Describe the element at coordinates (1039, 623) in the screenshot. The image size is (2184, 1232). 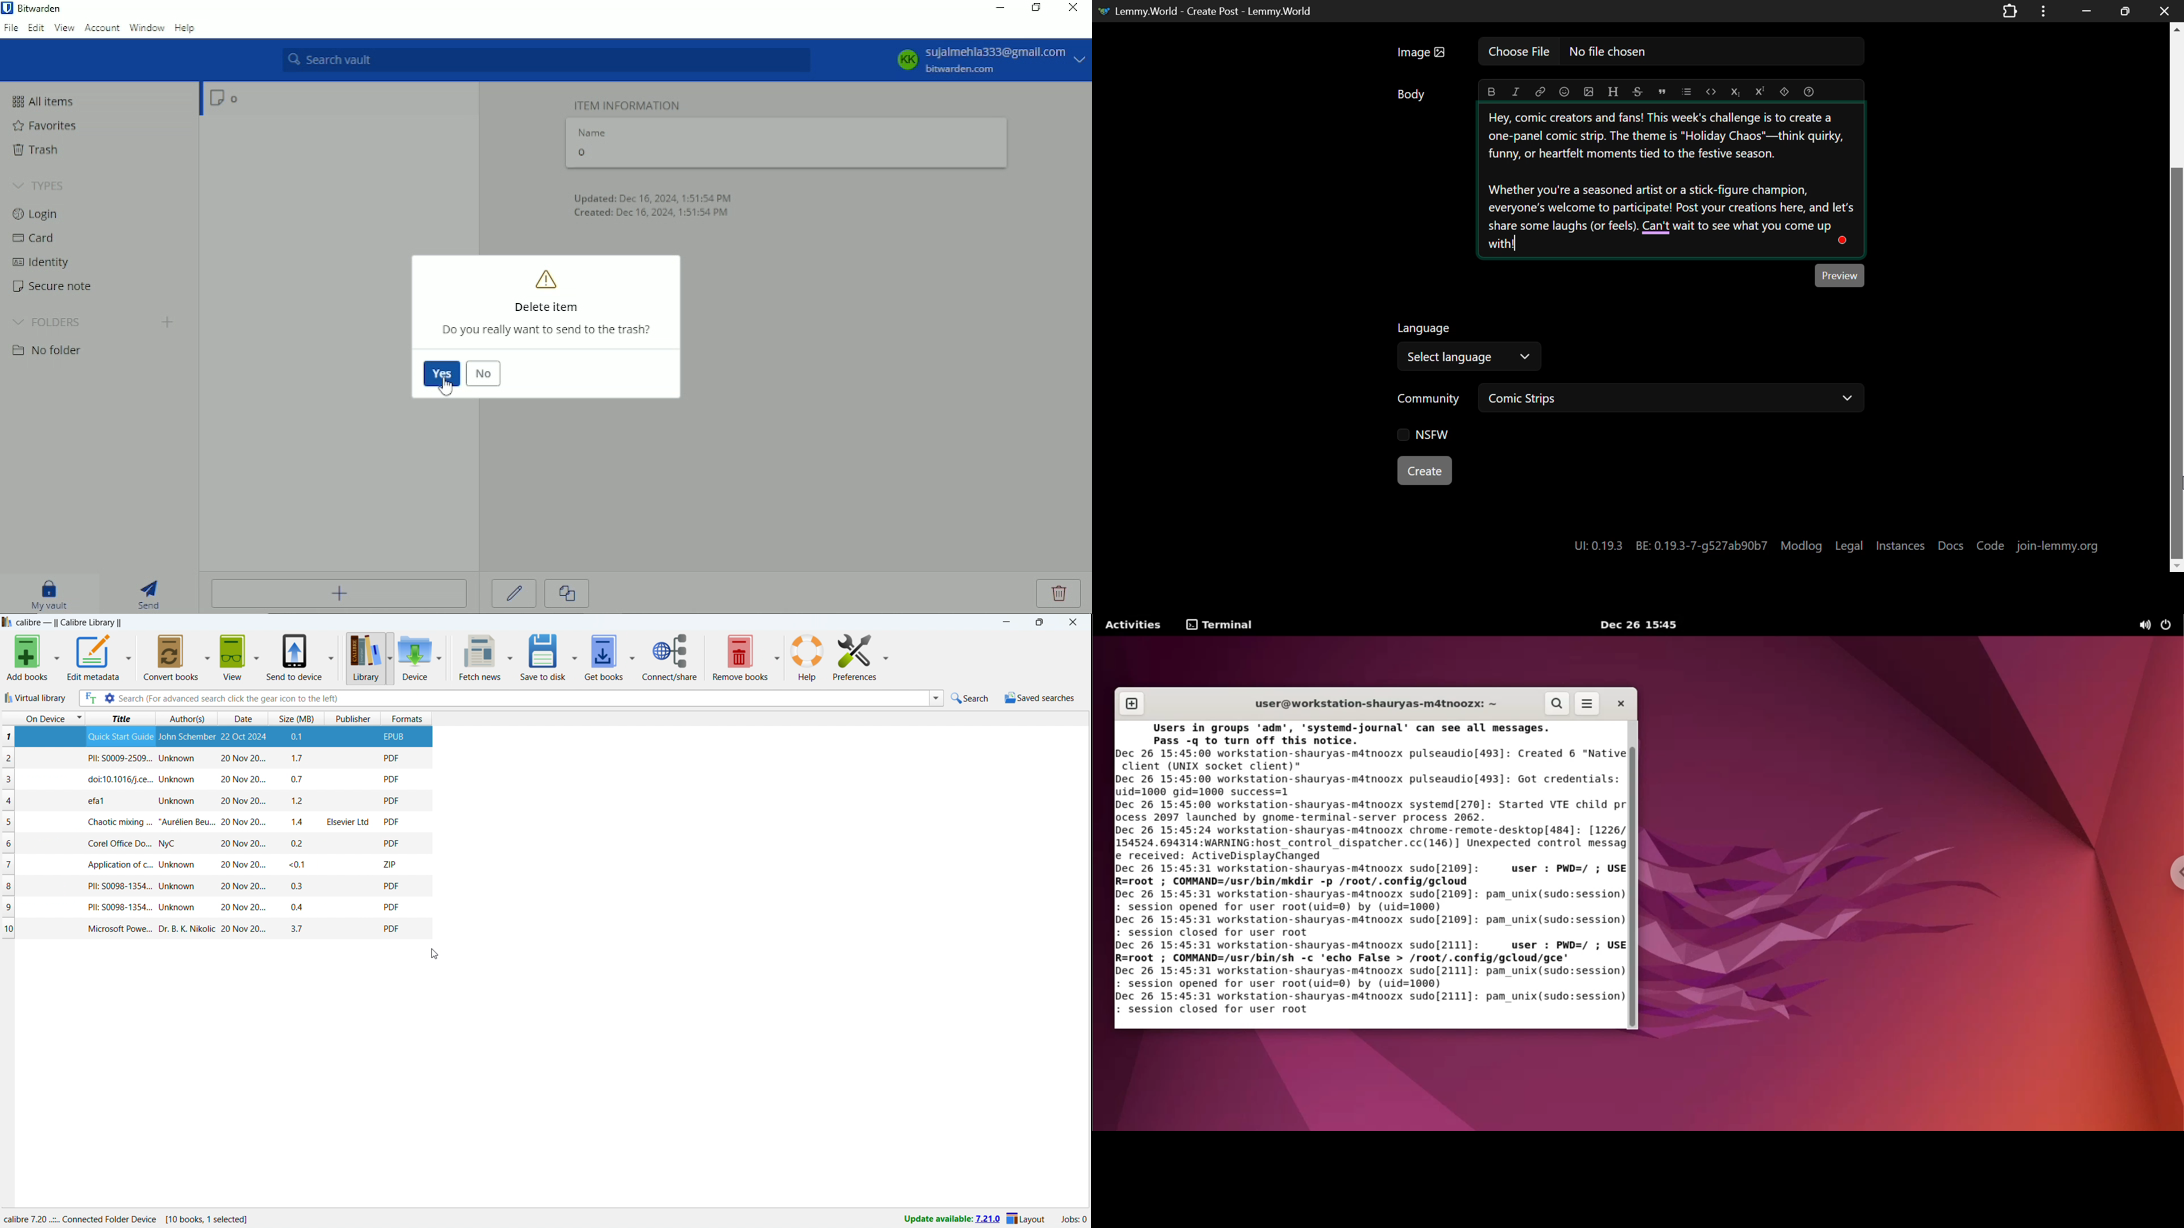
I see `maximize` at that location.